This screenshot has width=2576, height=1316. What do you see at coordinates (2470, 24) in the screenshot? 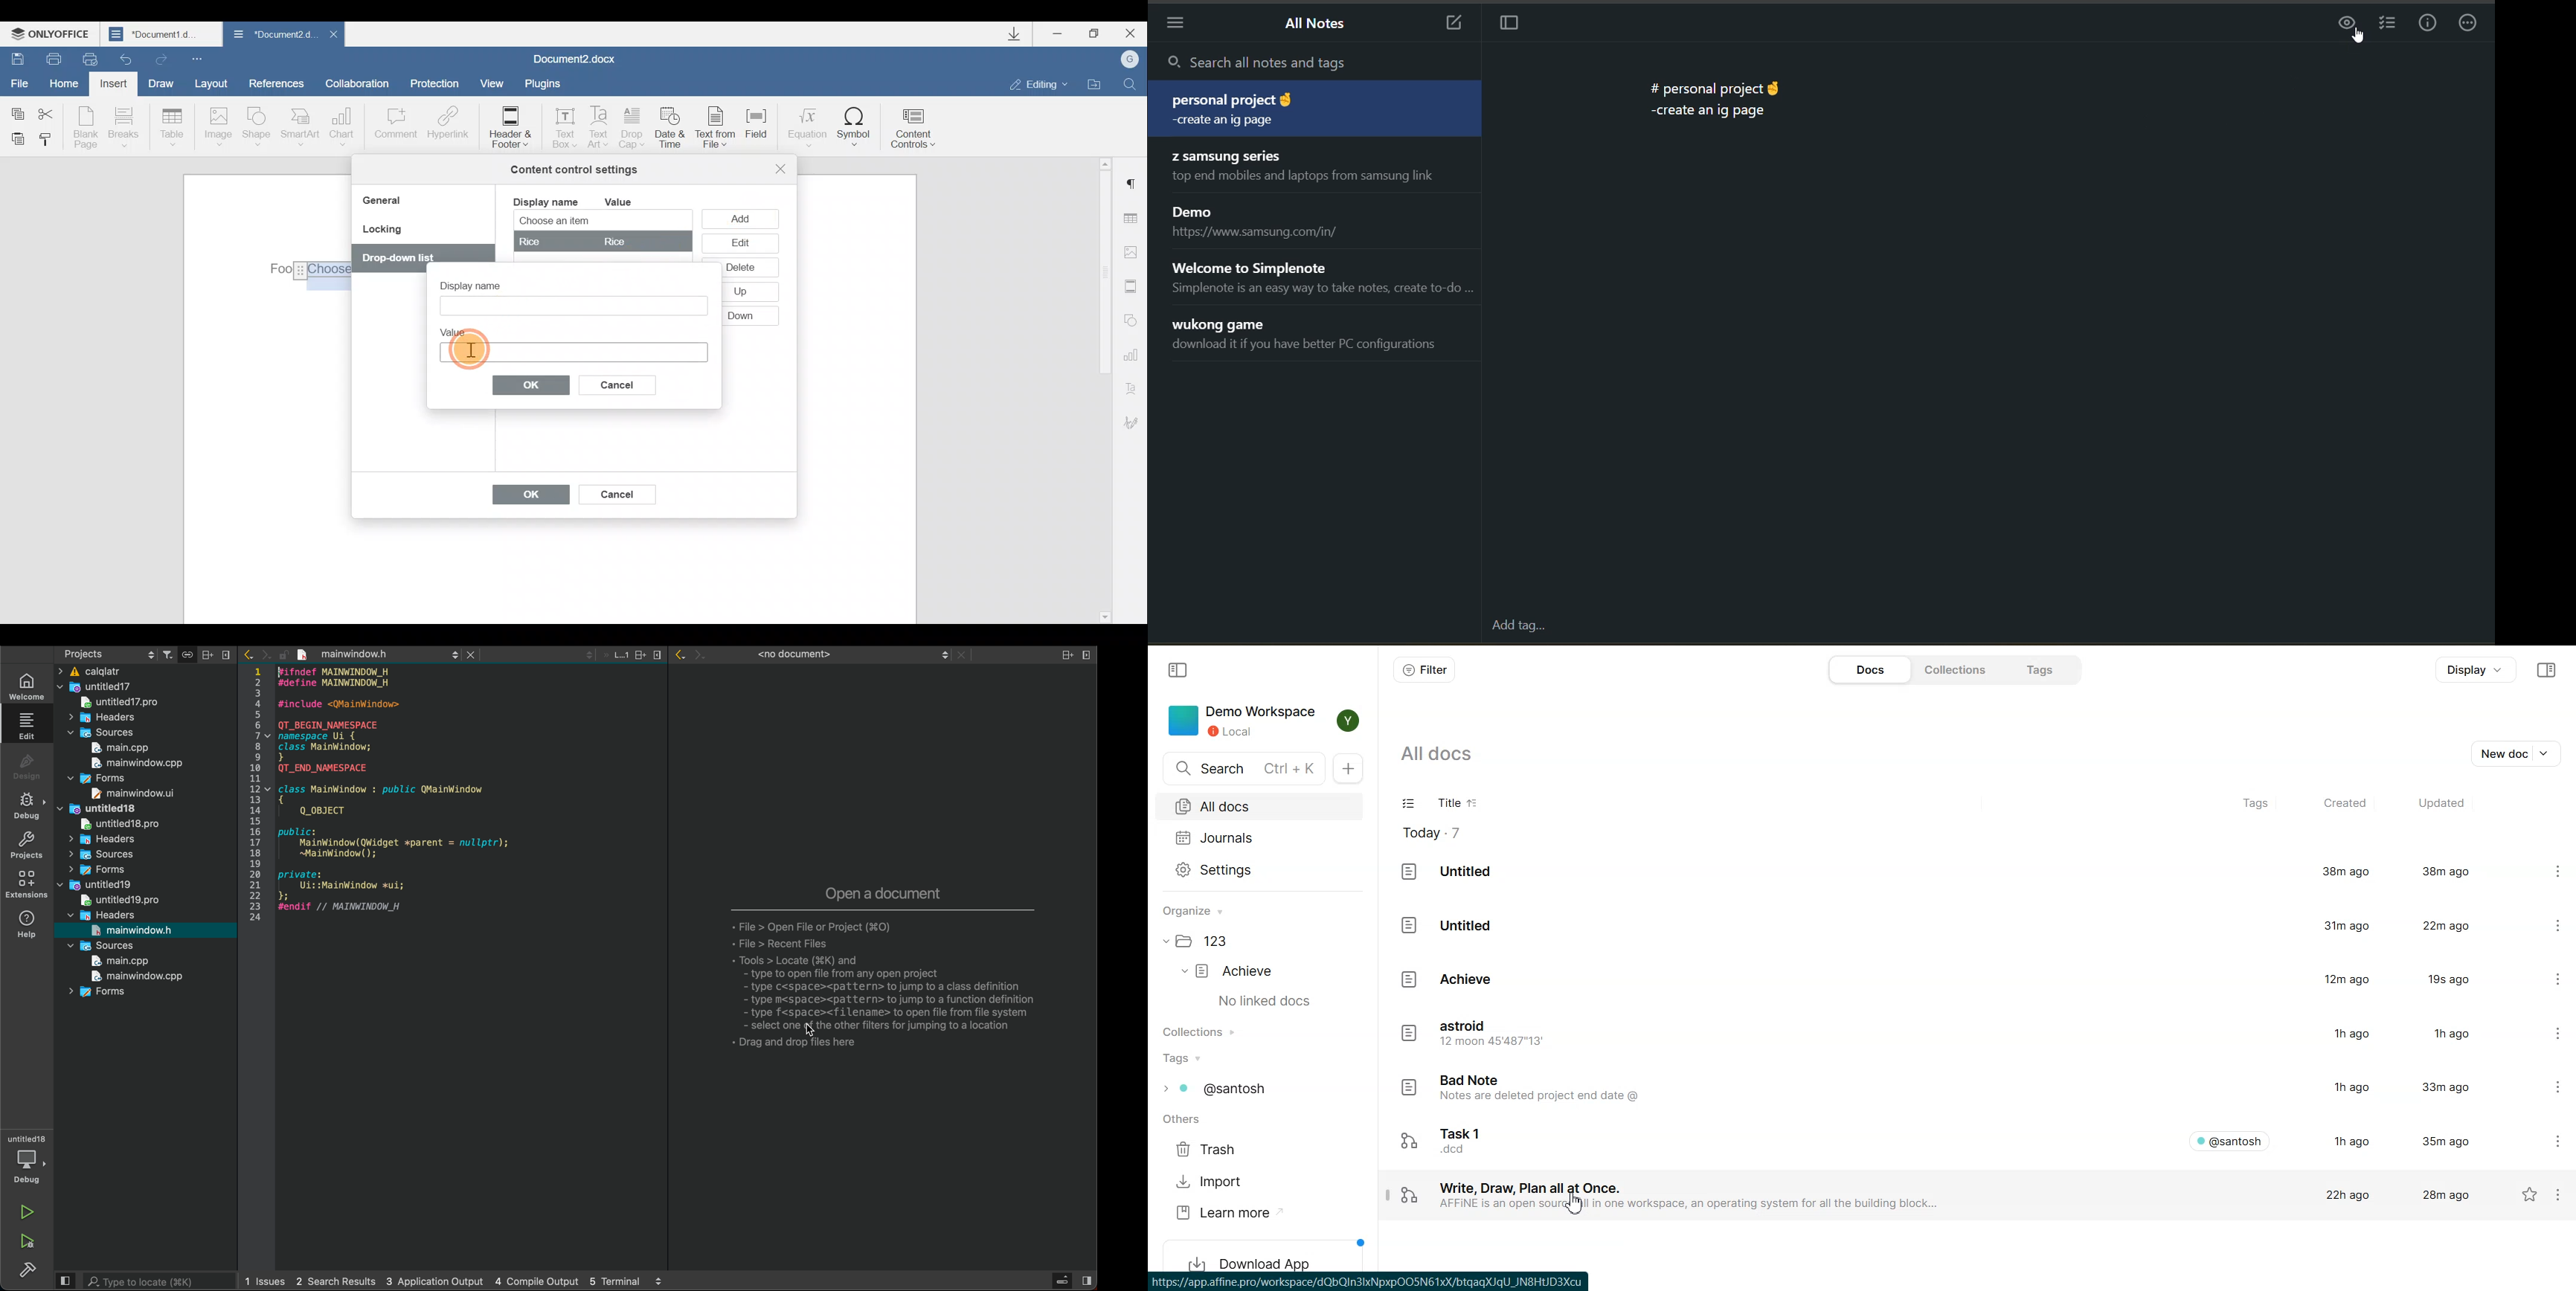
I see `actions` at bounding box center [2470, 24].